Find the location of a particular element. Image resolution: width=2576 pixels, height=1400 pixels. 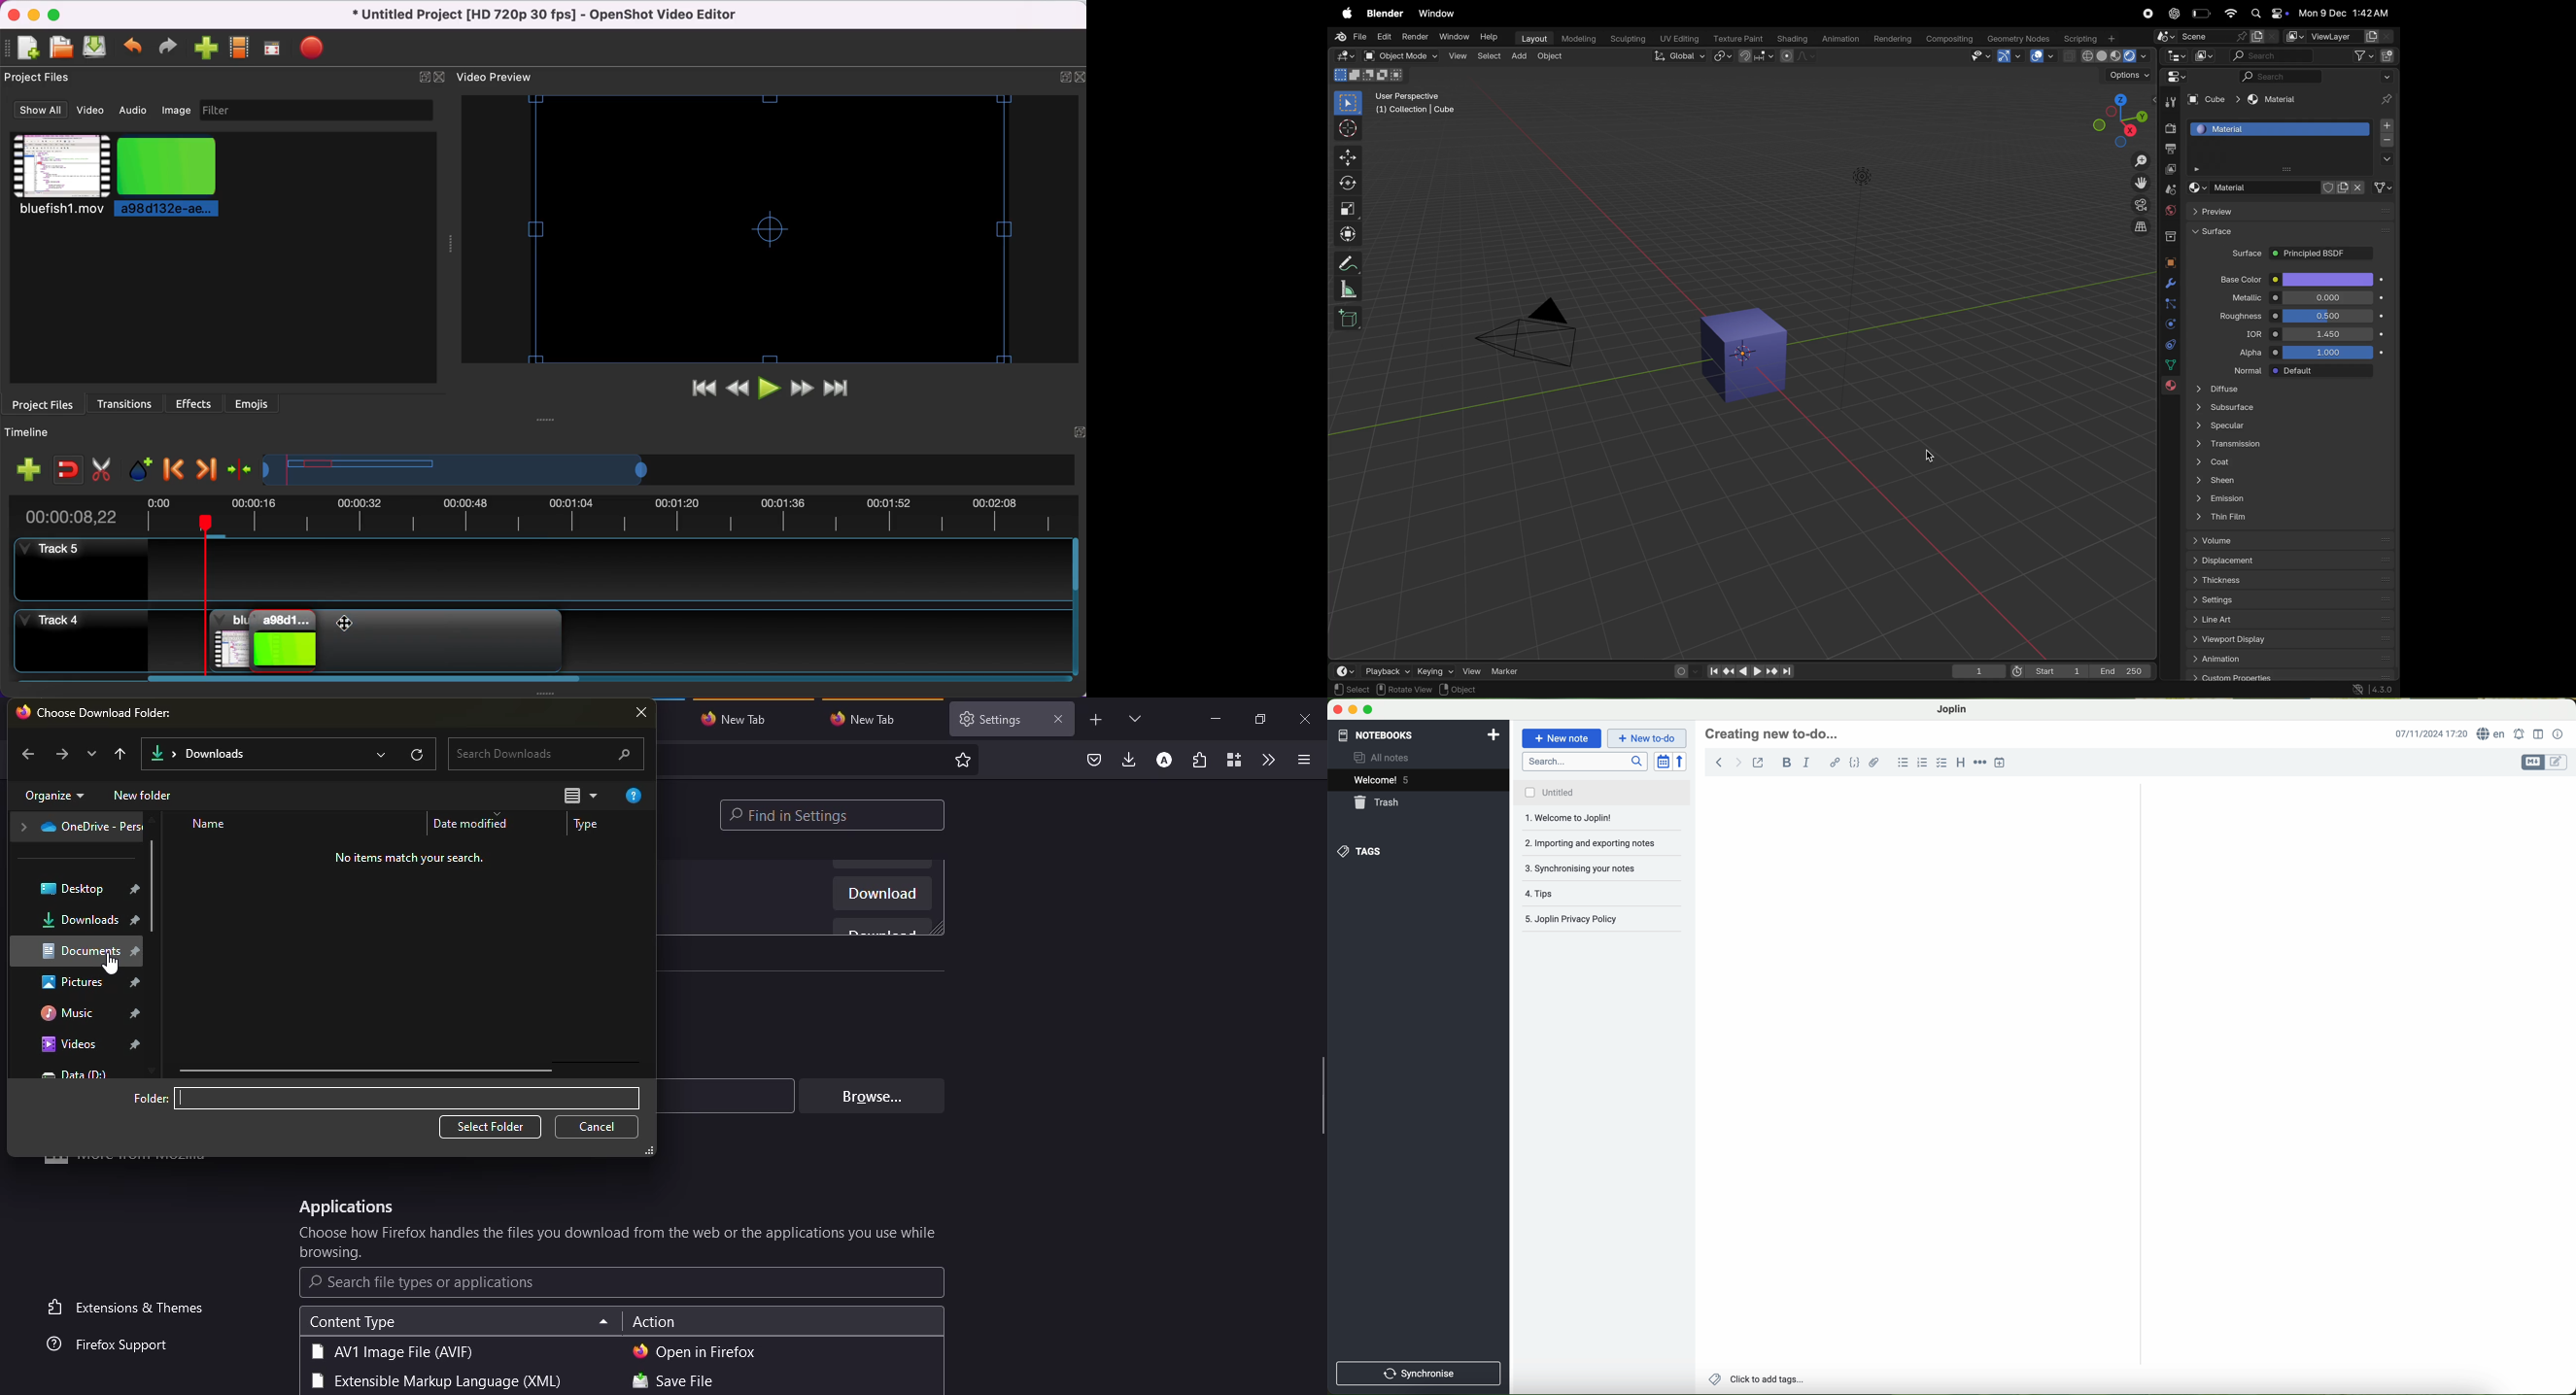

record is located at coordinates (2145, 13).